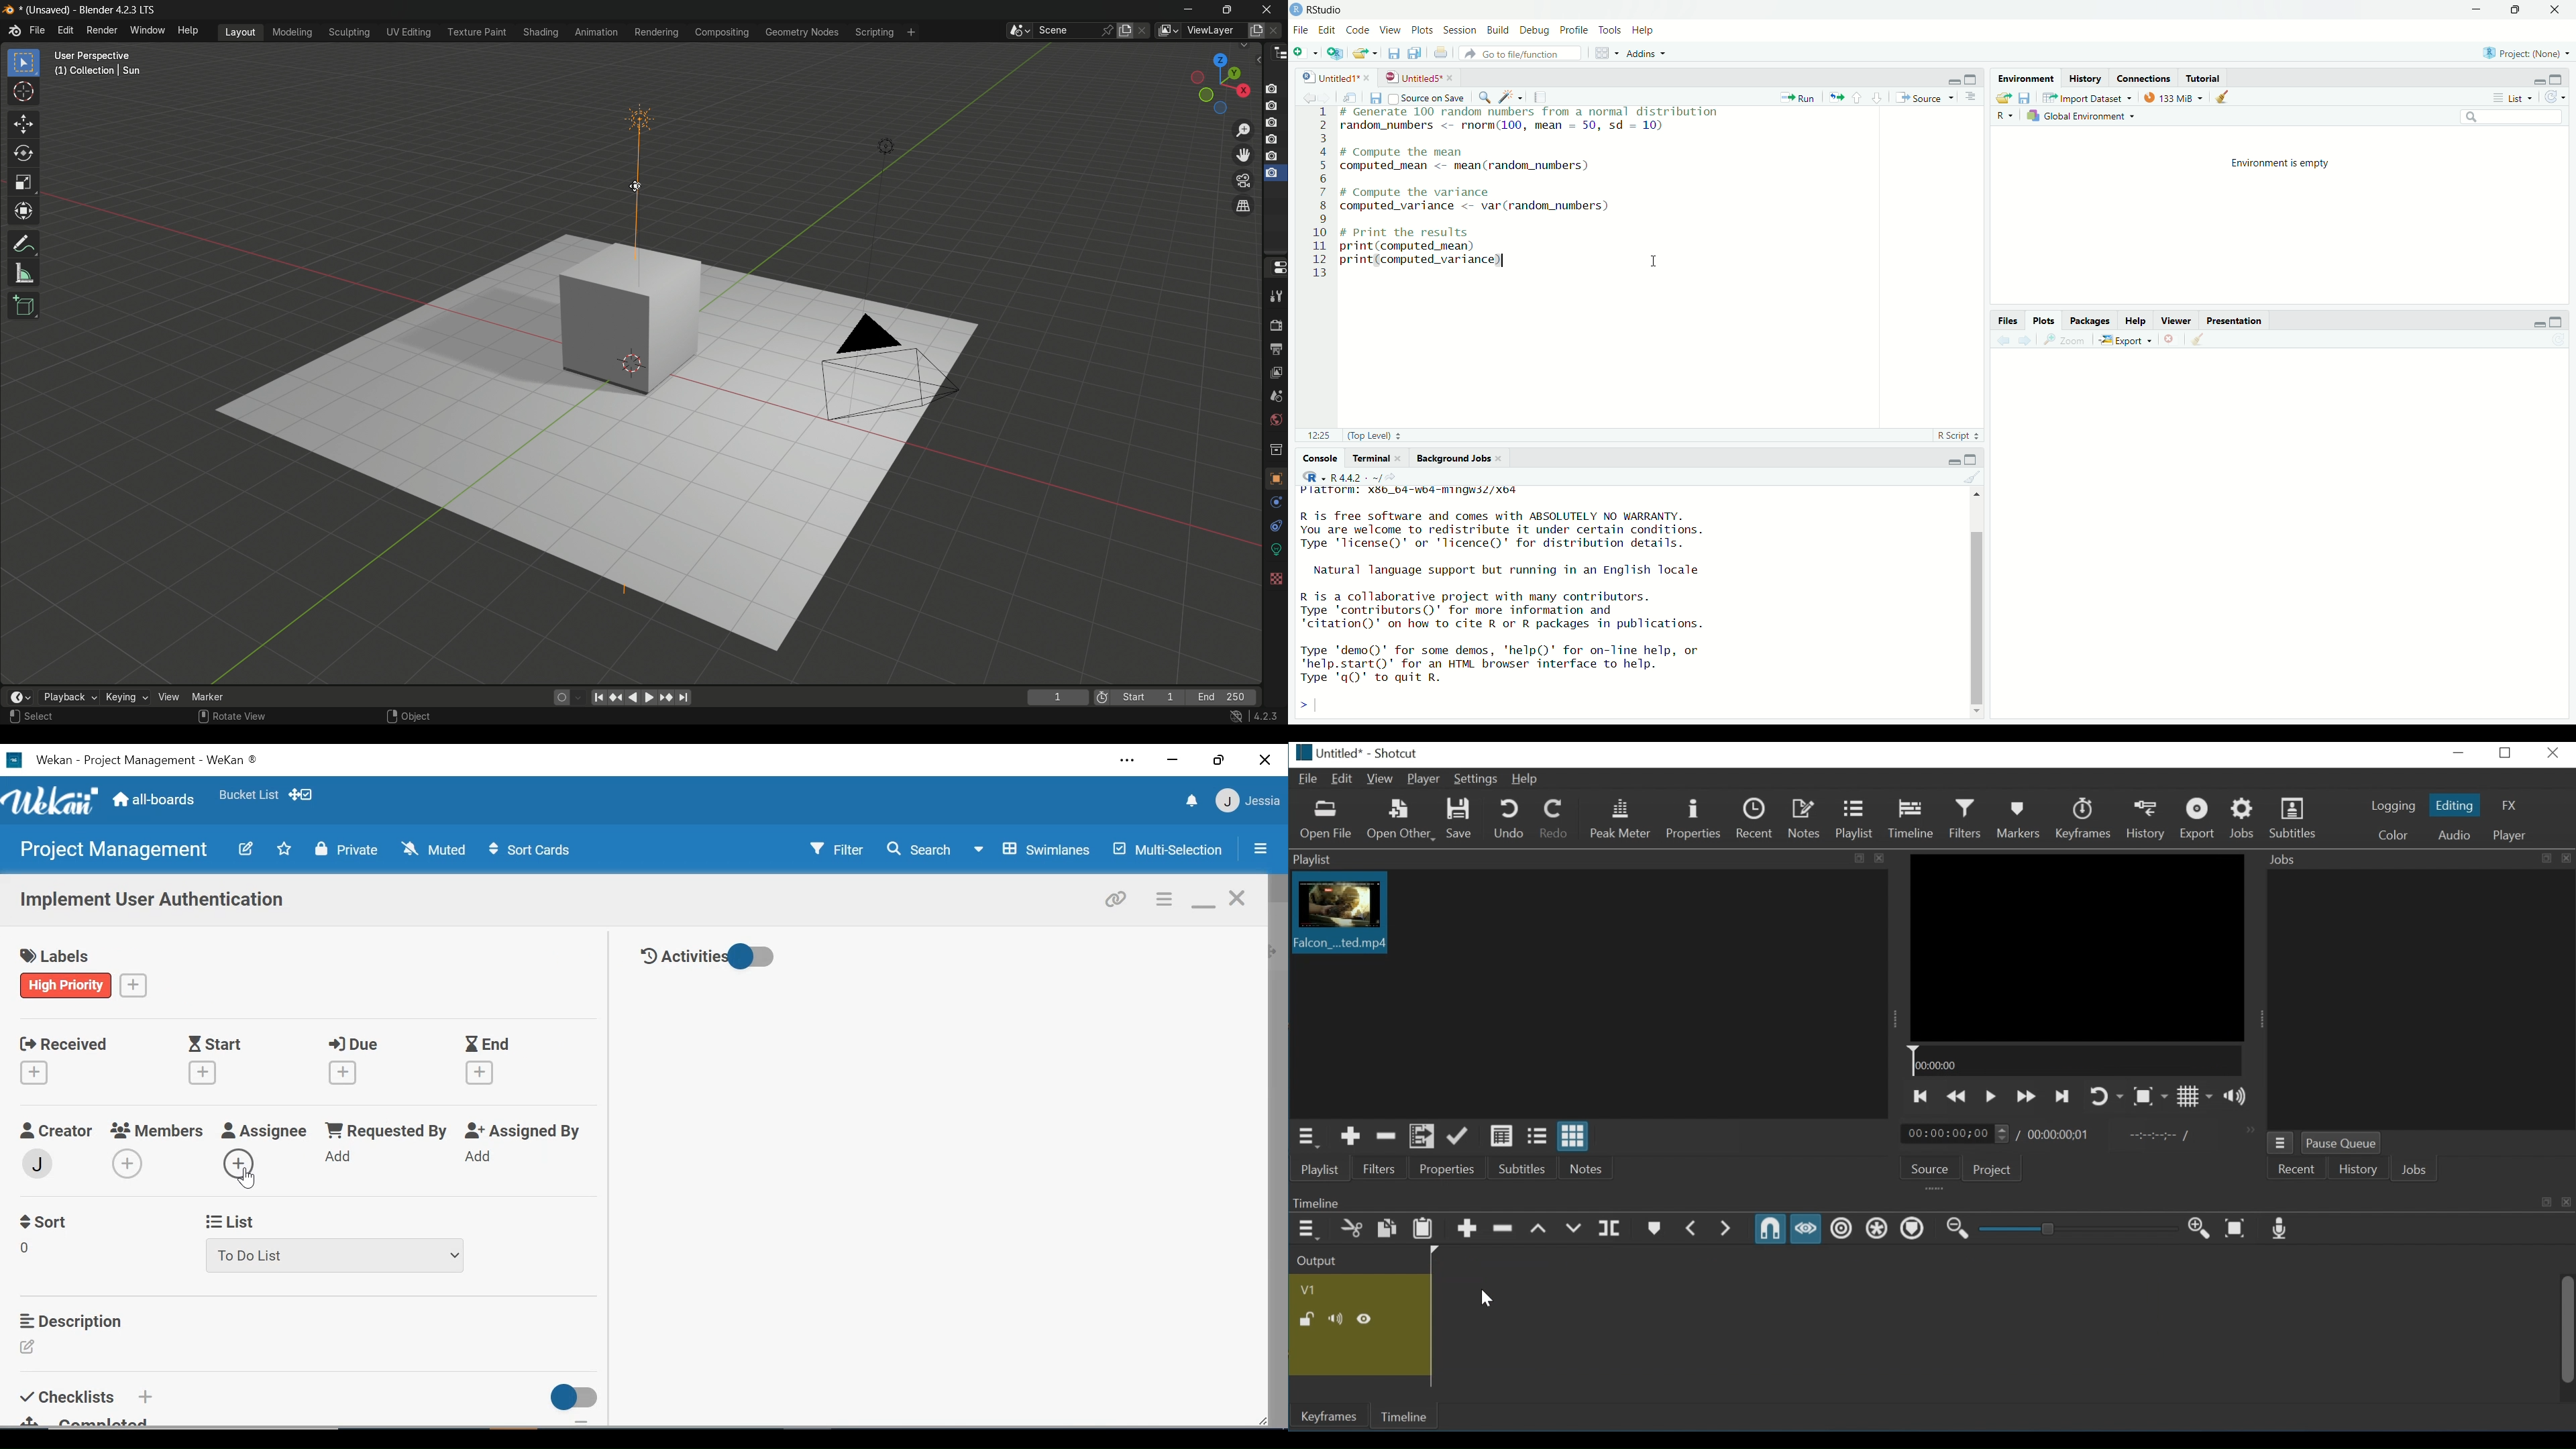 The height and width of the screenshot is (1456, 2576). Describe the element at coordinates (1507, 570) in the screenshot. I see `Natural language support but running in an English locale` at that location.